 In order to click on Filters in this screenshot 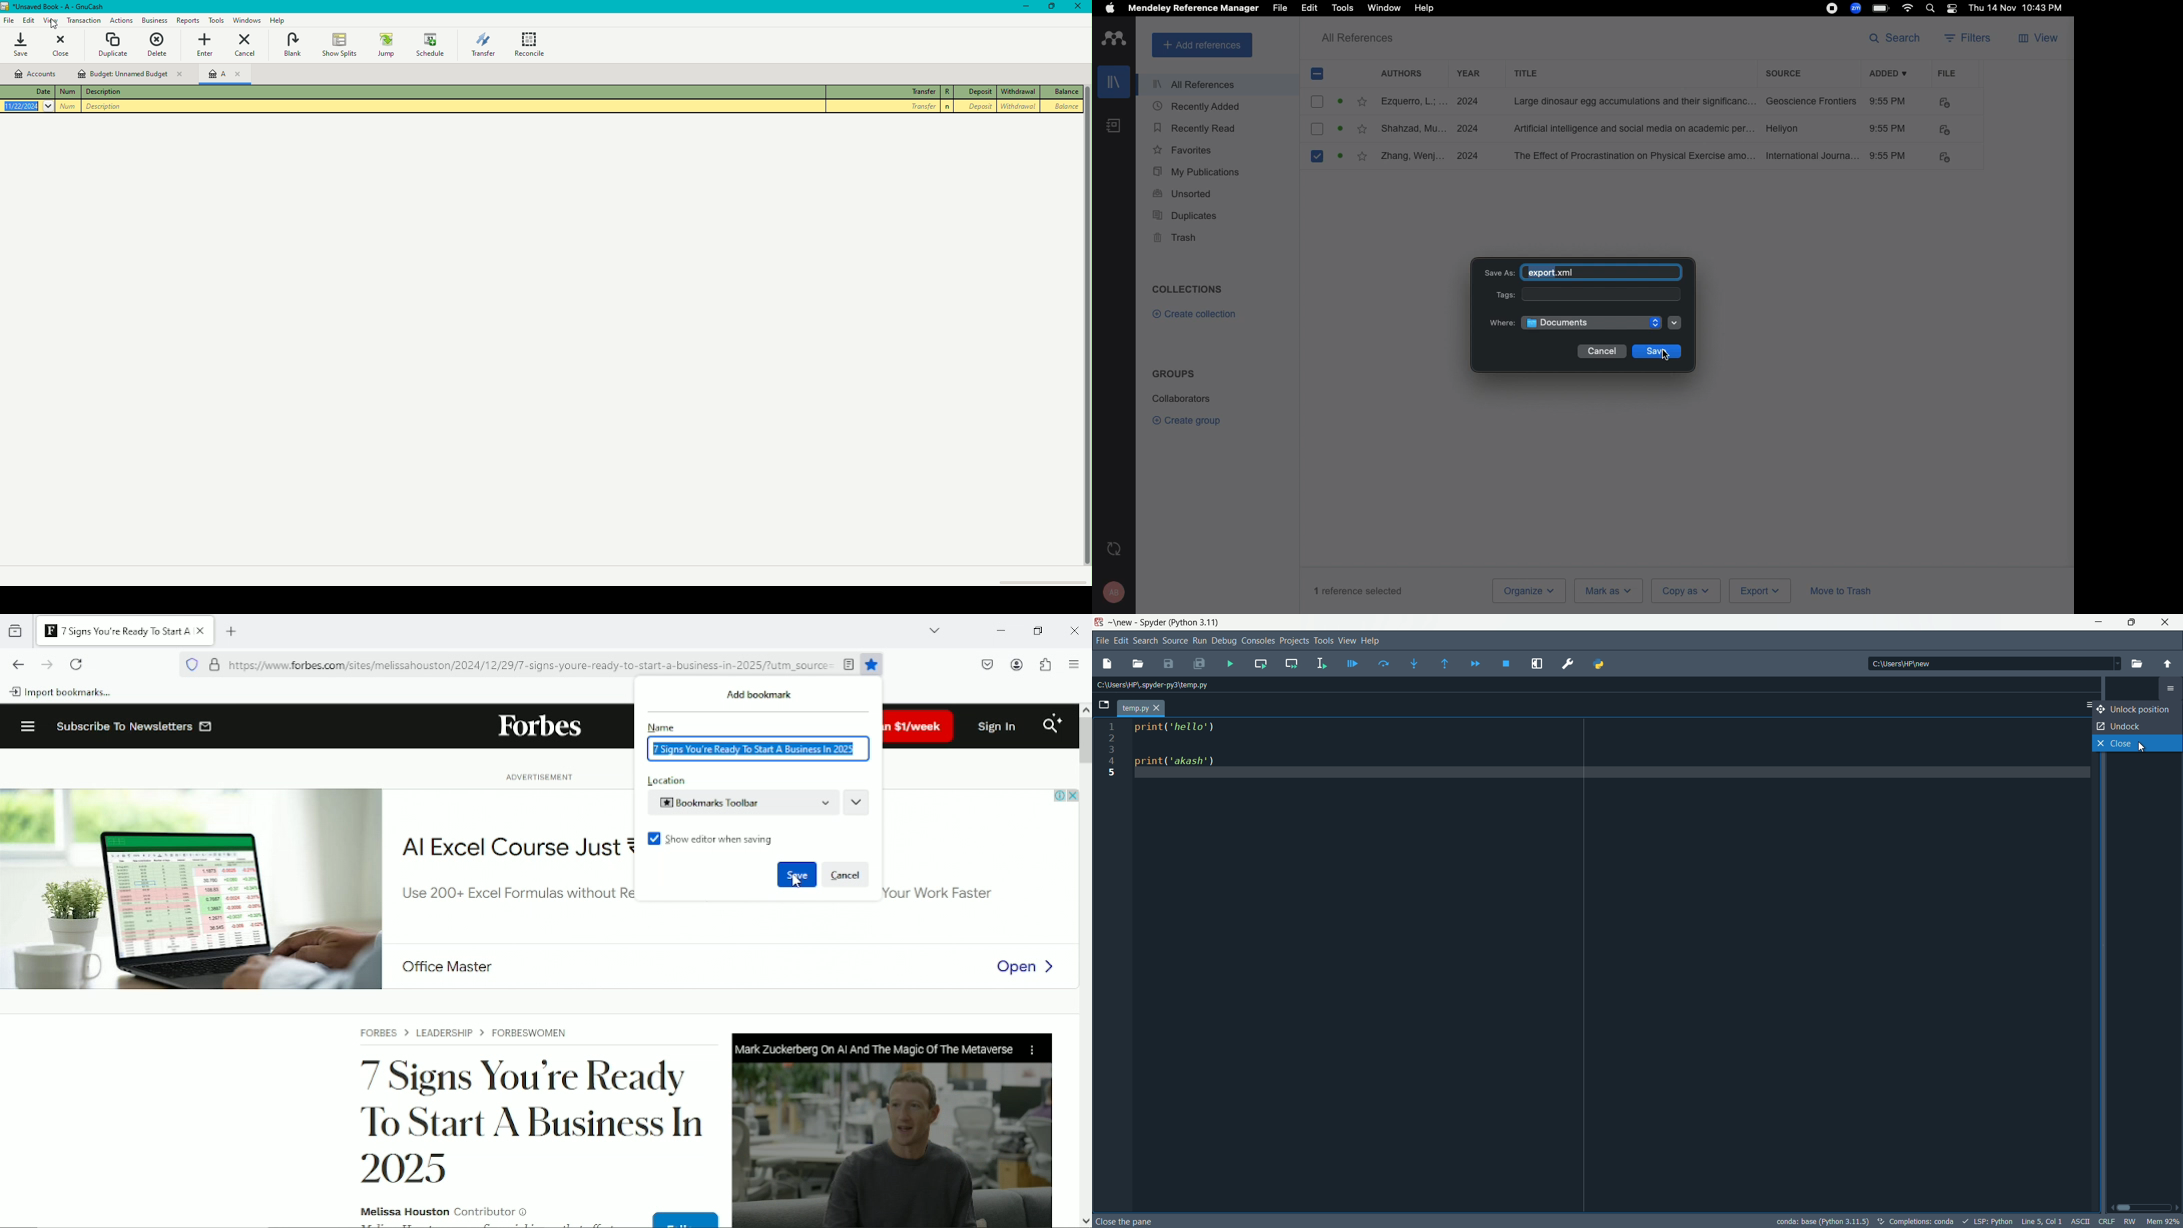, I will do `click(1969, 40)`.